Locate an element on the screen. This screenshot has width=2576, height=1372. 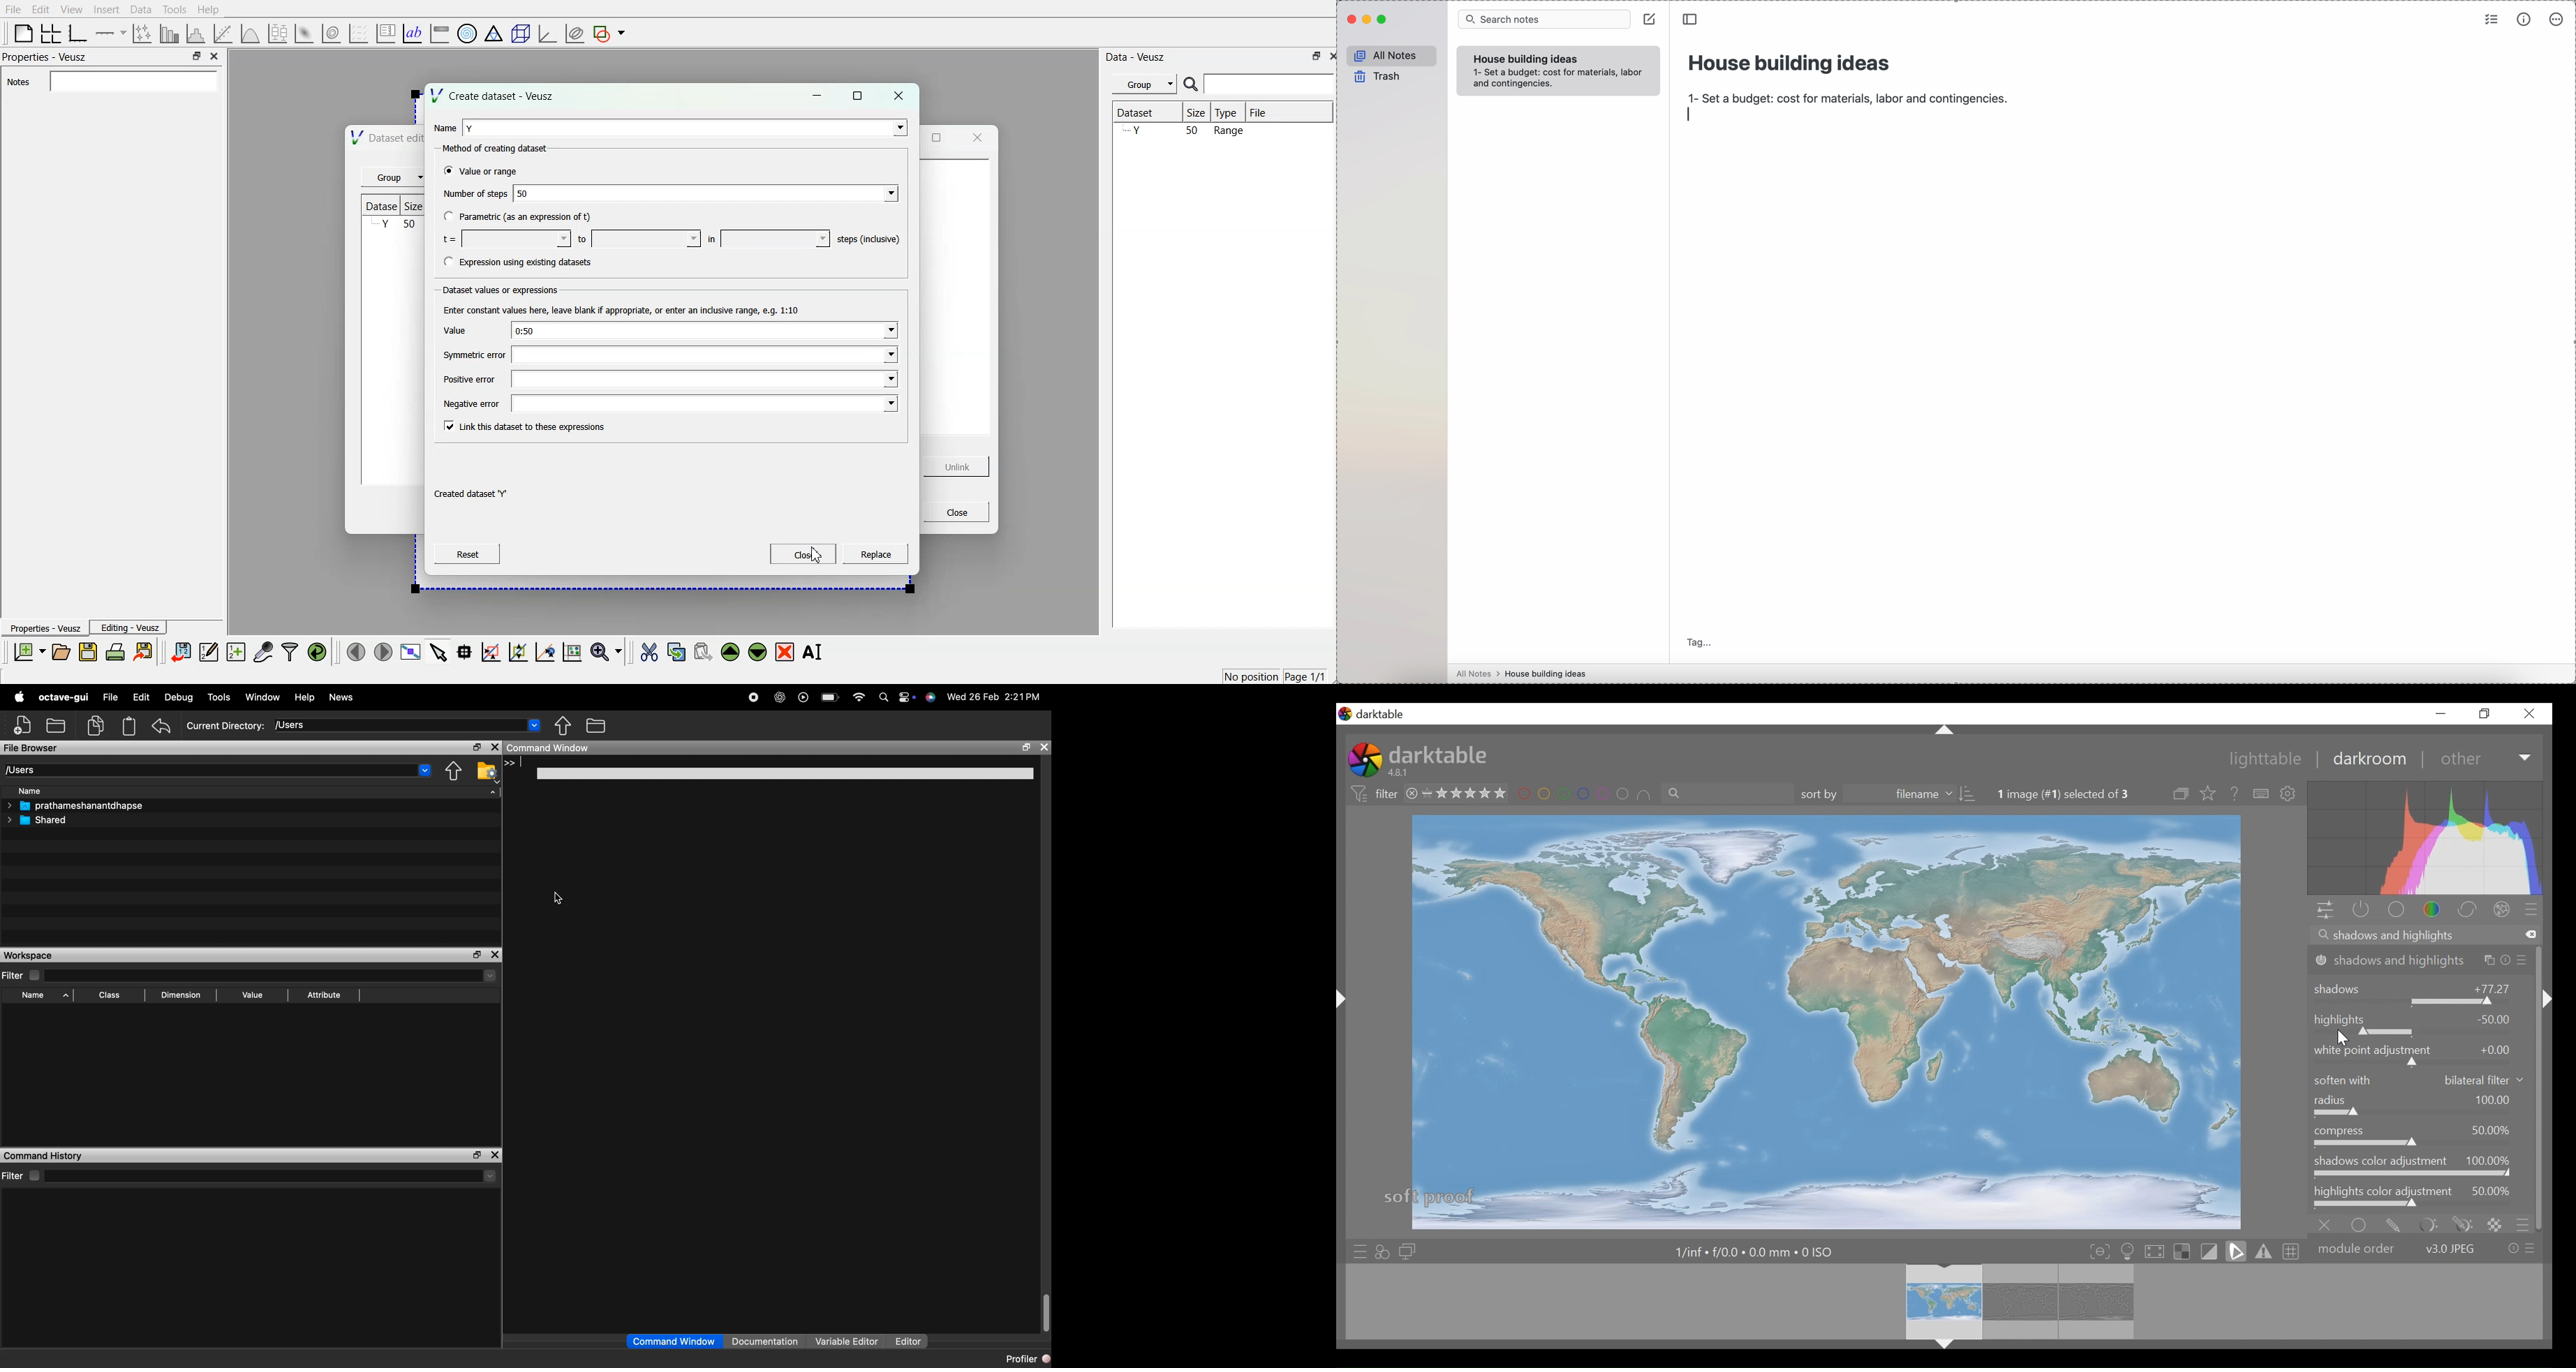
Tools is located at coordinates (220, 698).